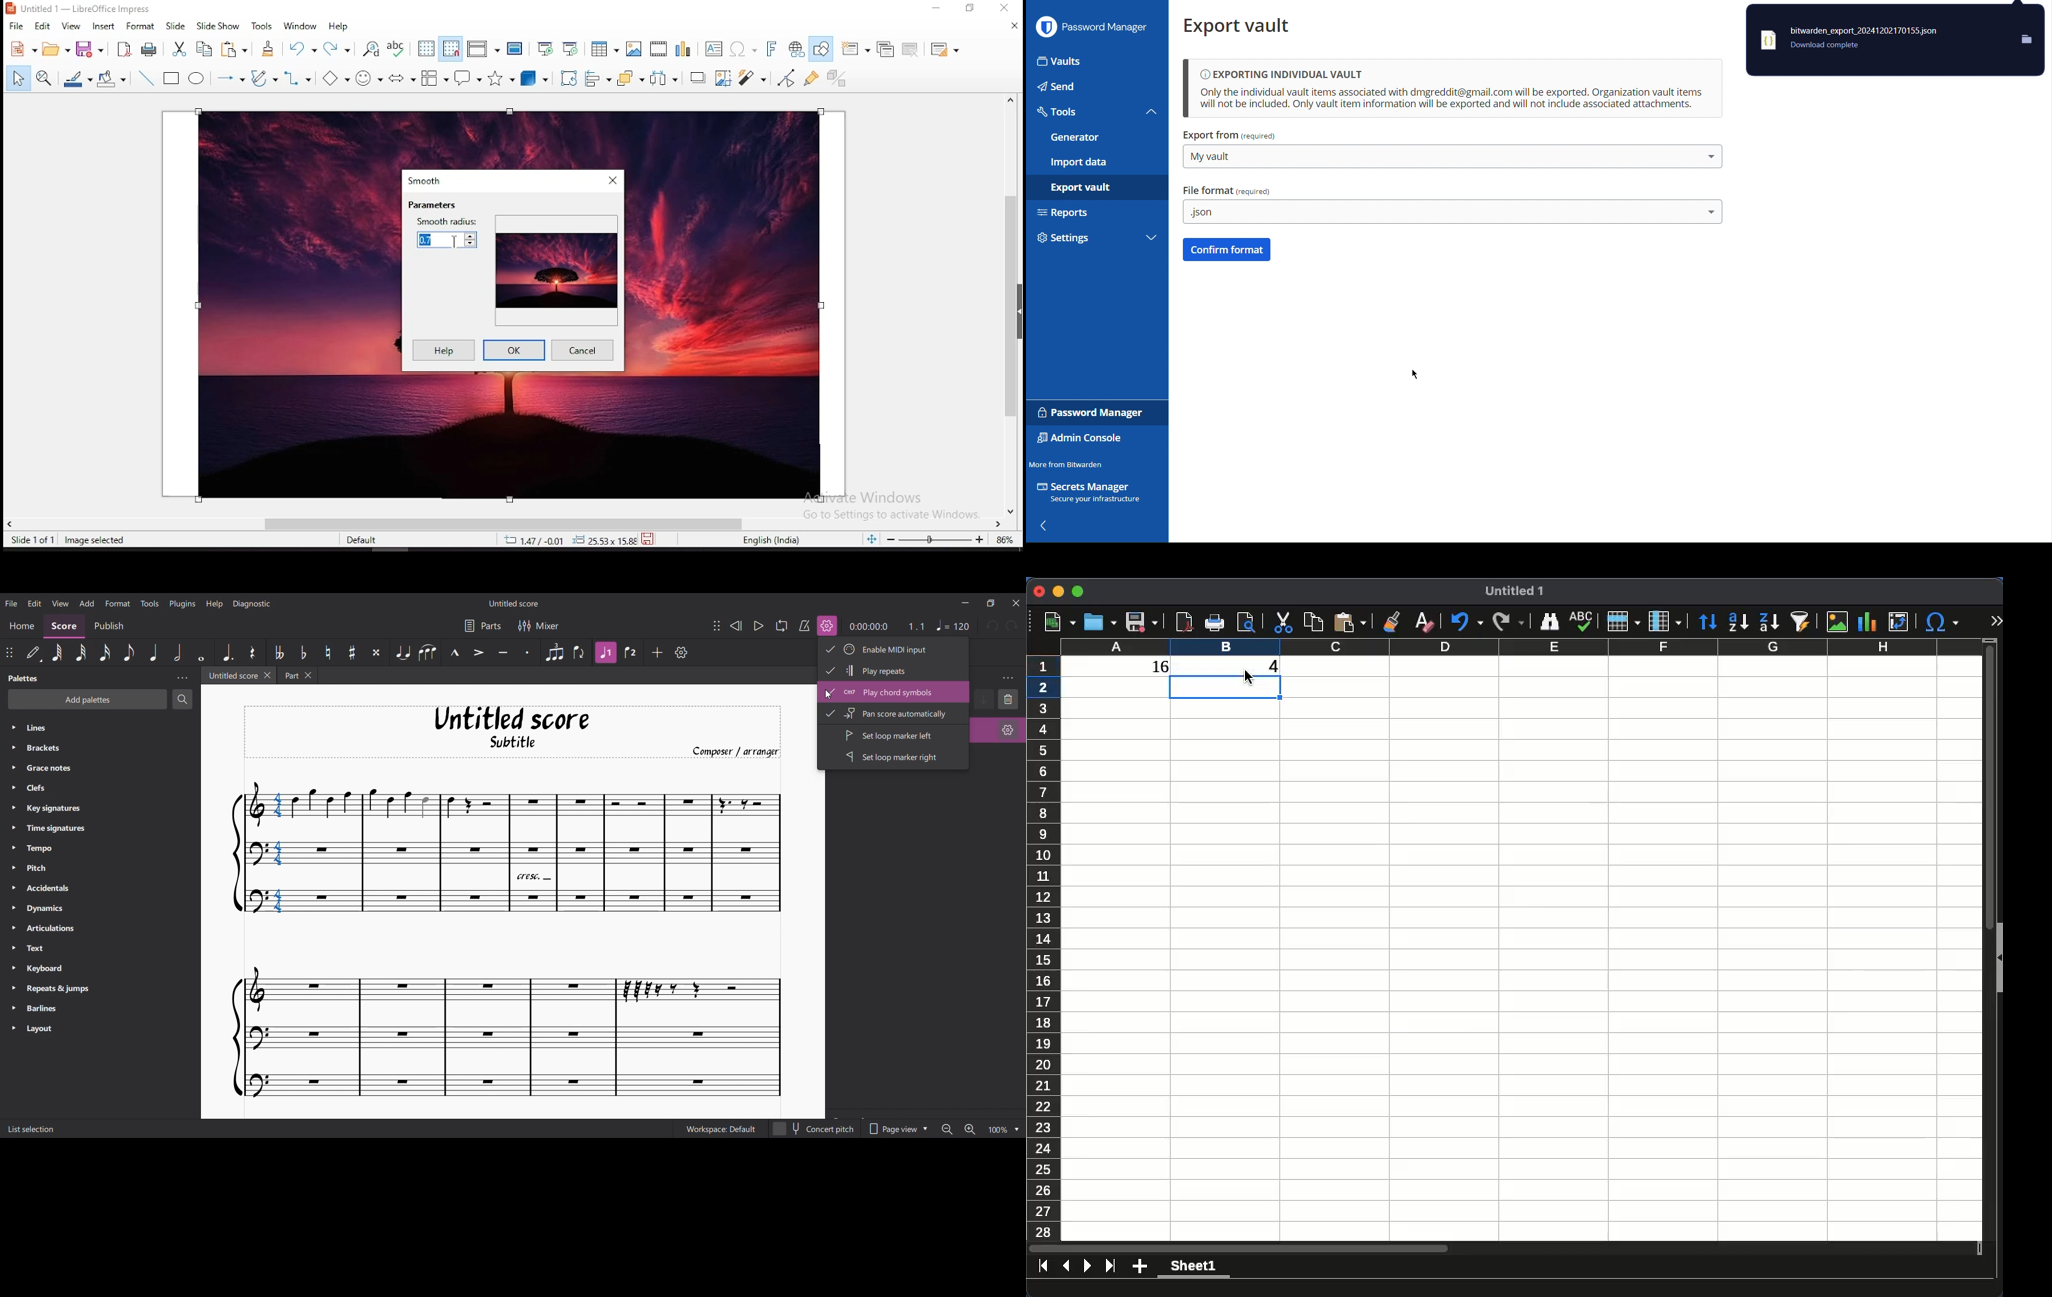 The width and height of the screenshot is (2072, 1316). Describe the element at coordinates (302, 26) in the screenshot. I see `window` at that location.